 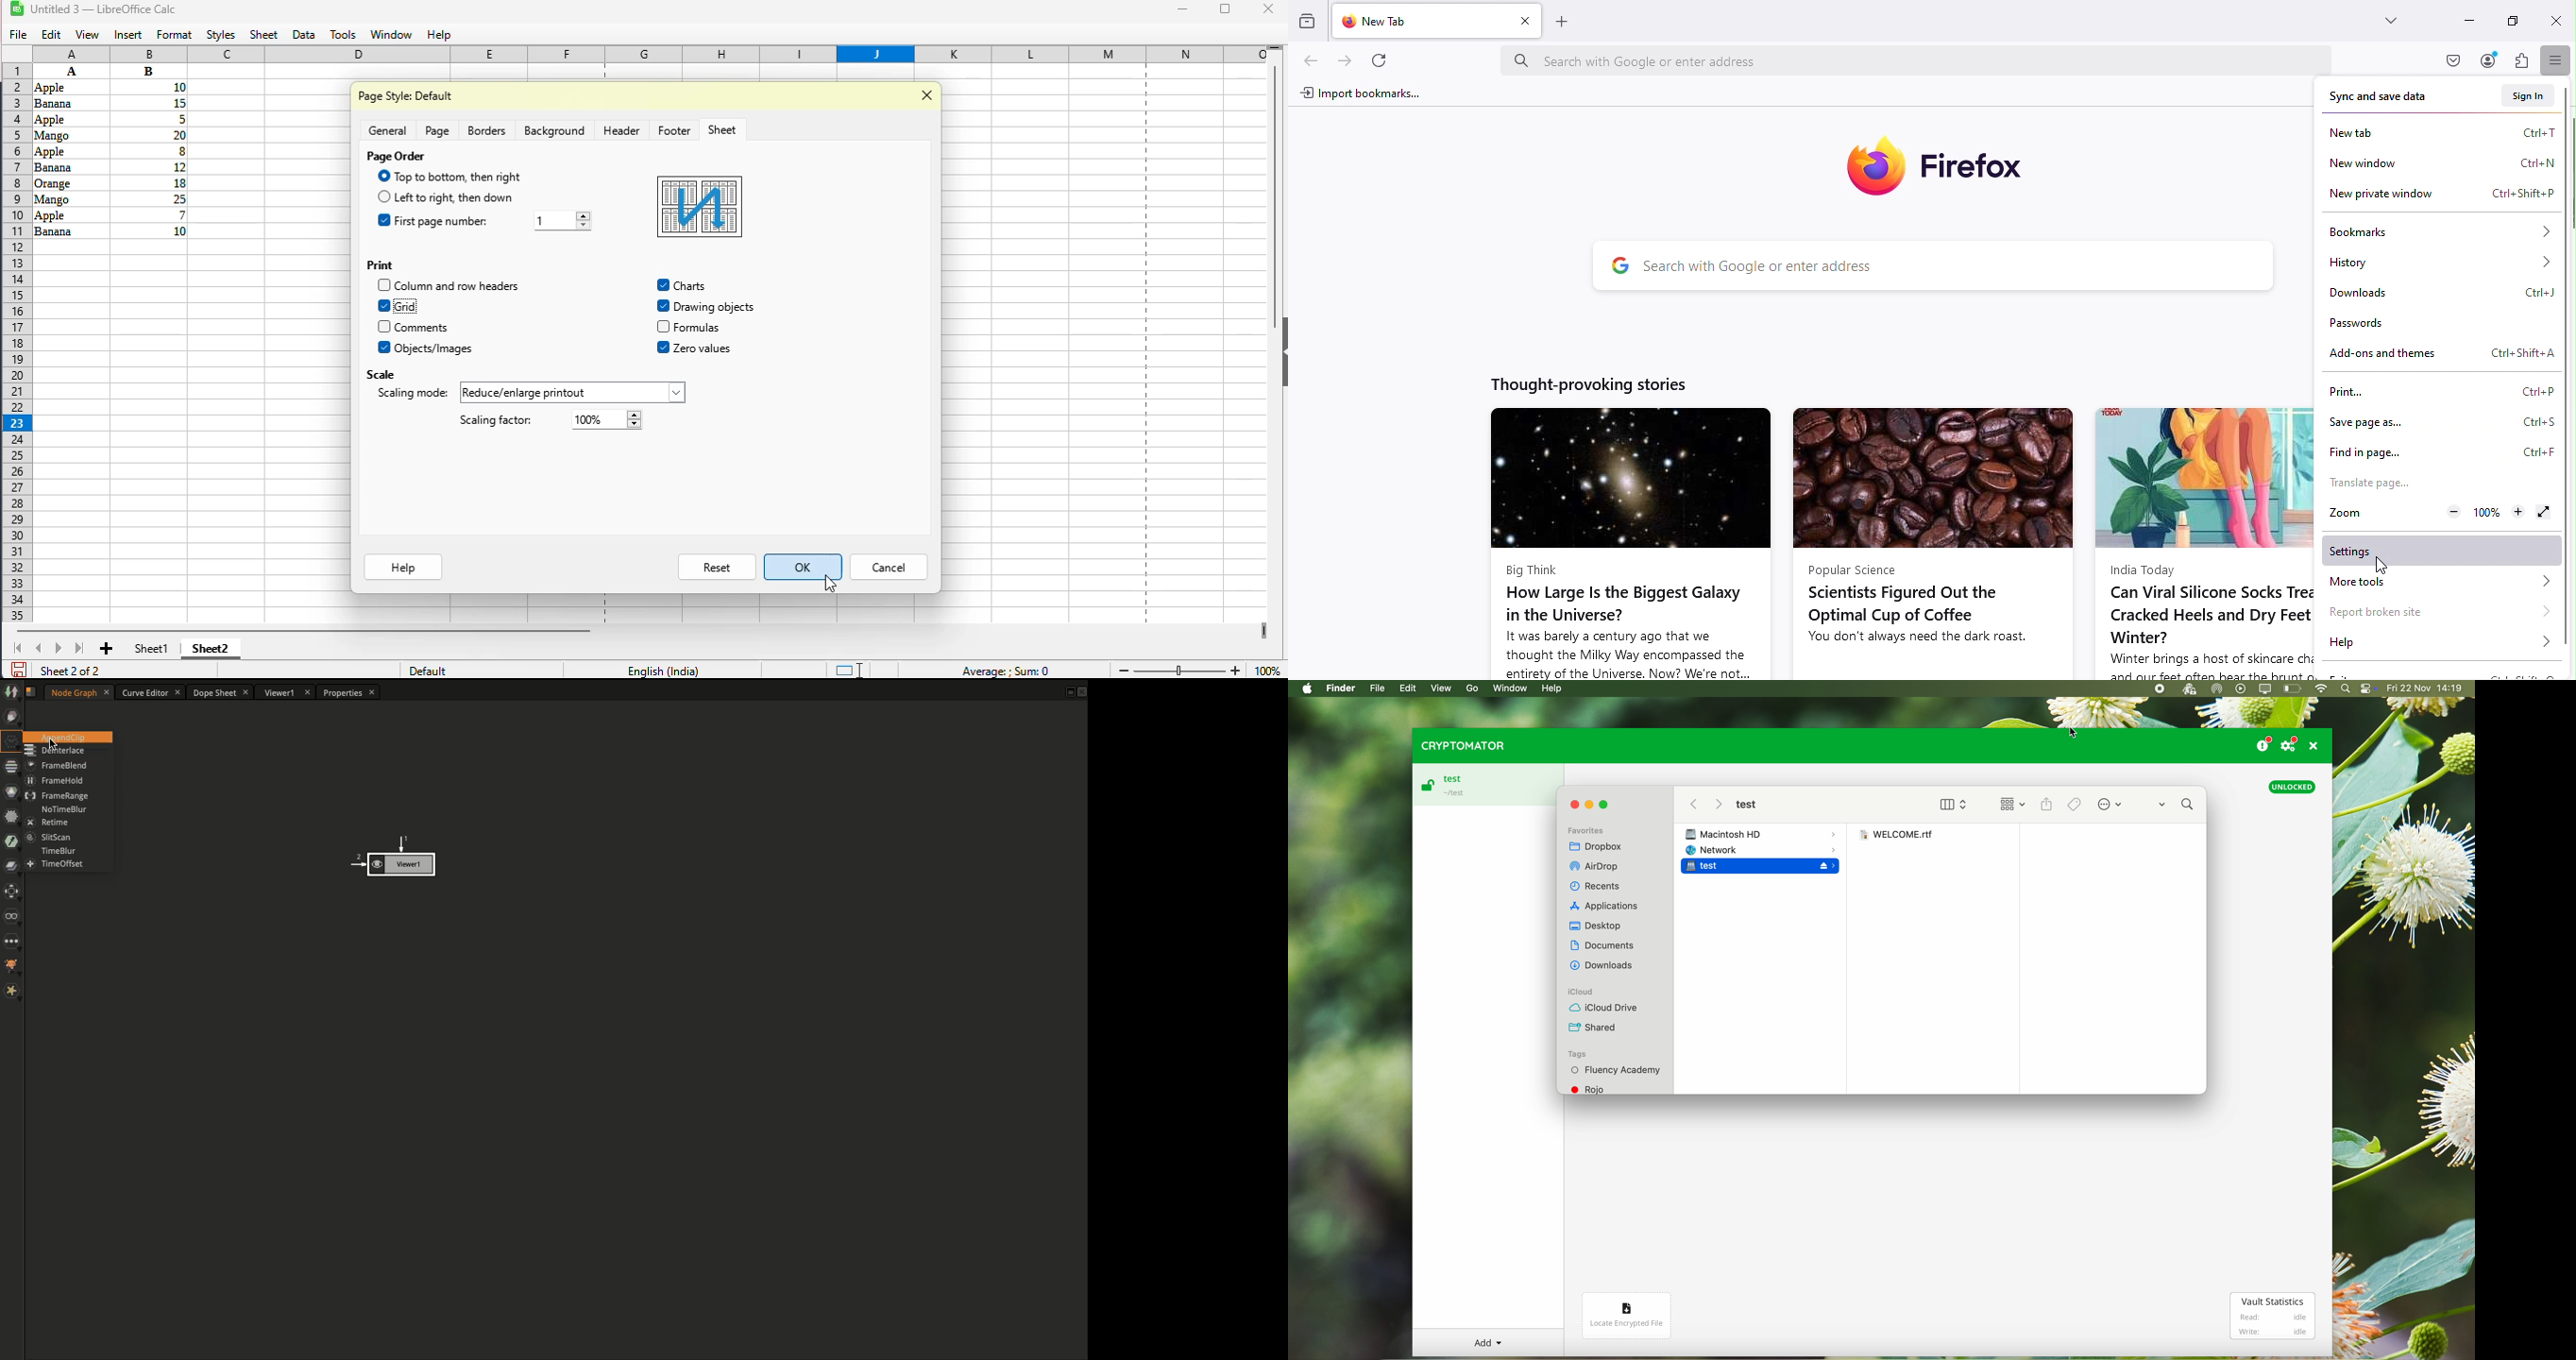 I want to click on zero values, so click(x=664, y=348).